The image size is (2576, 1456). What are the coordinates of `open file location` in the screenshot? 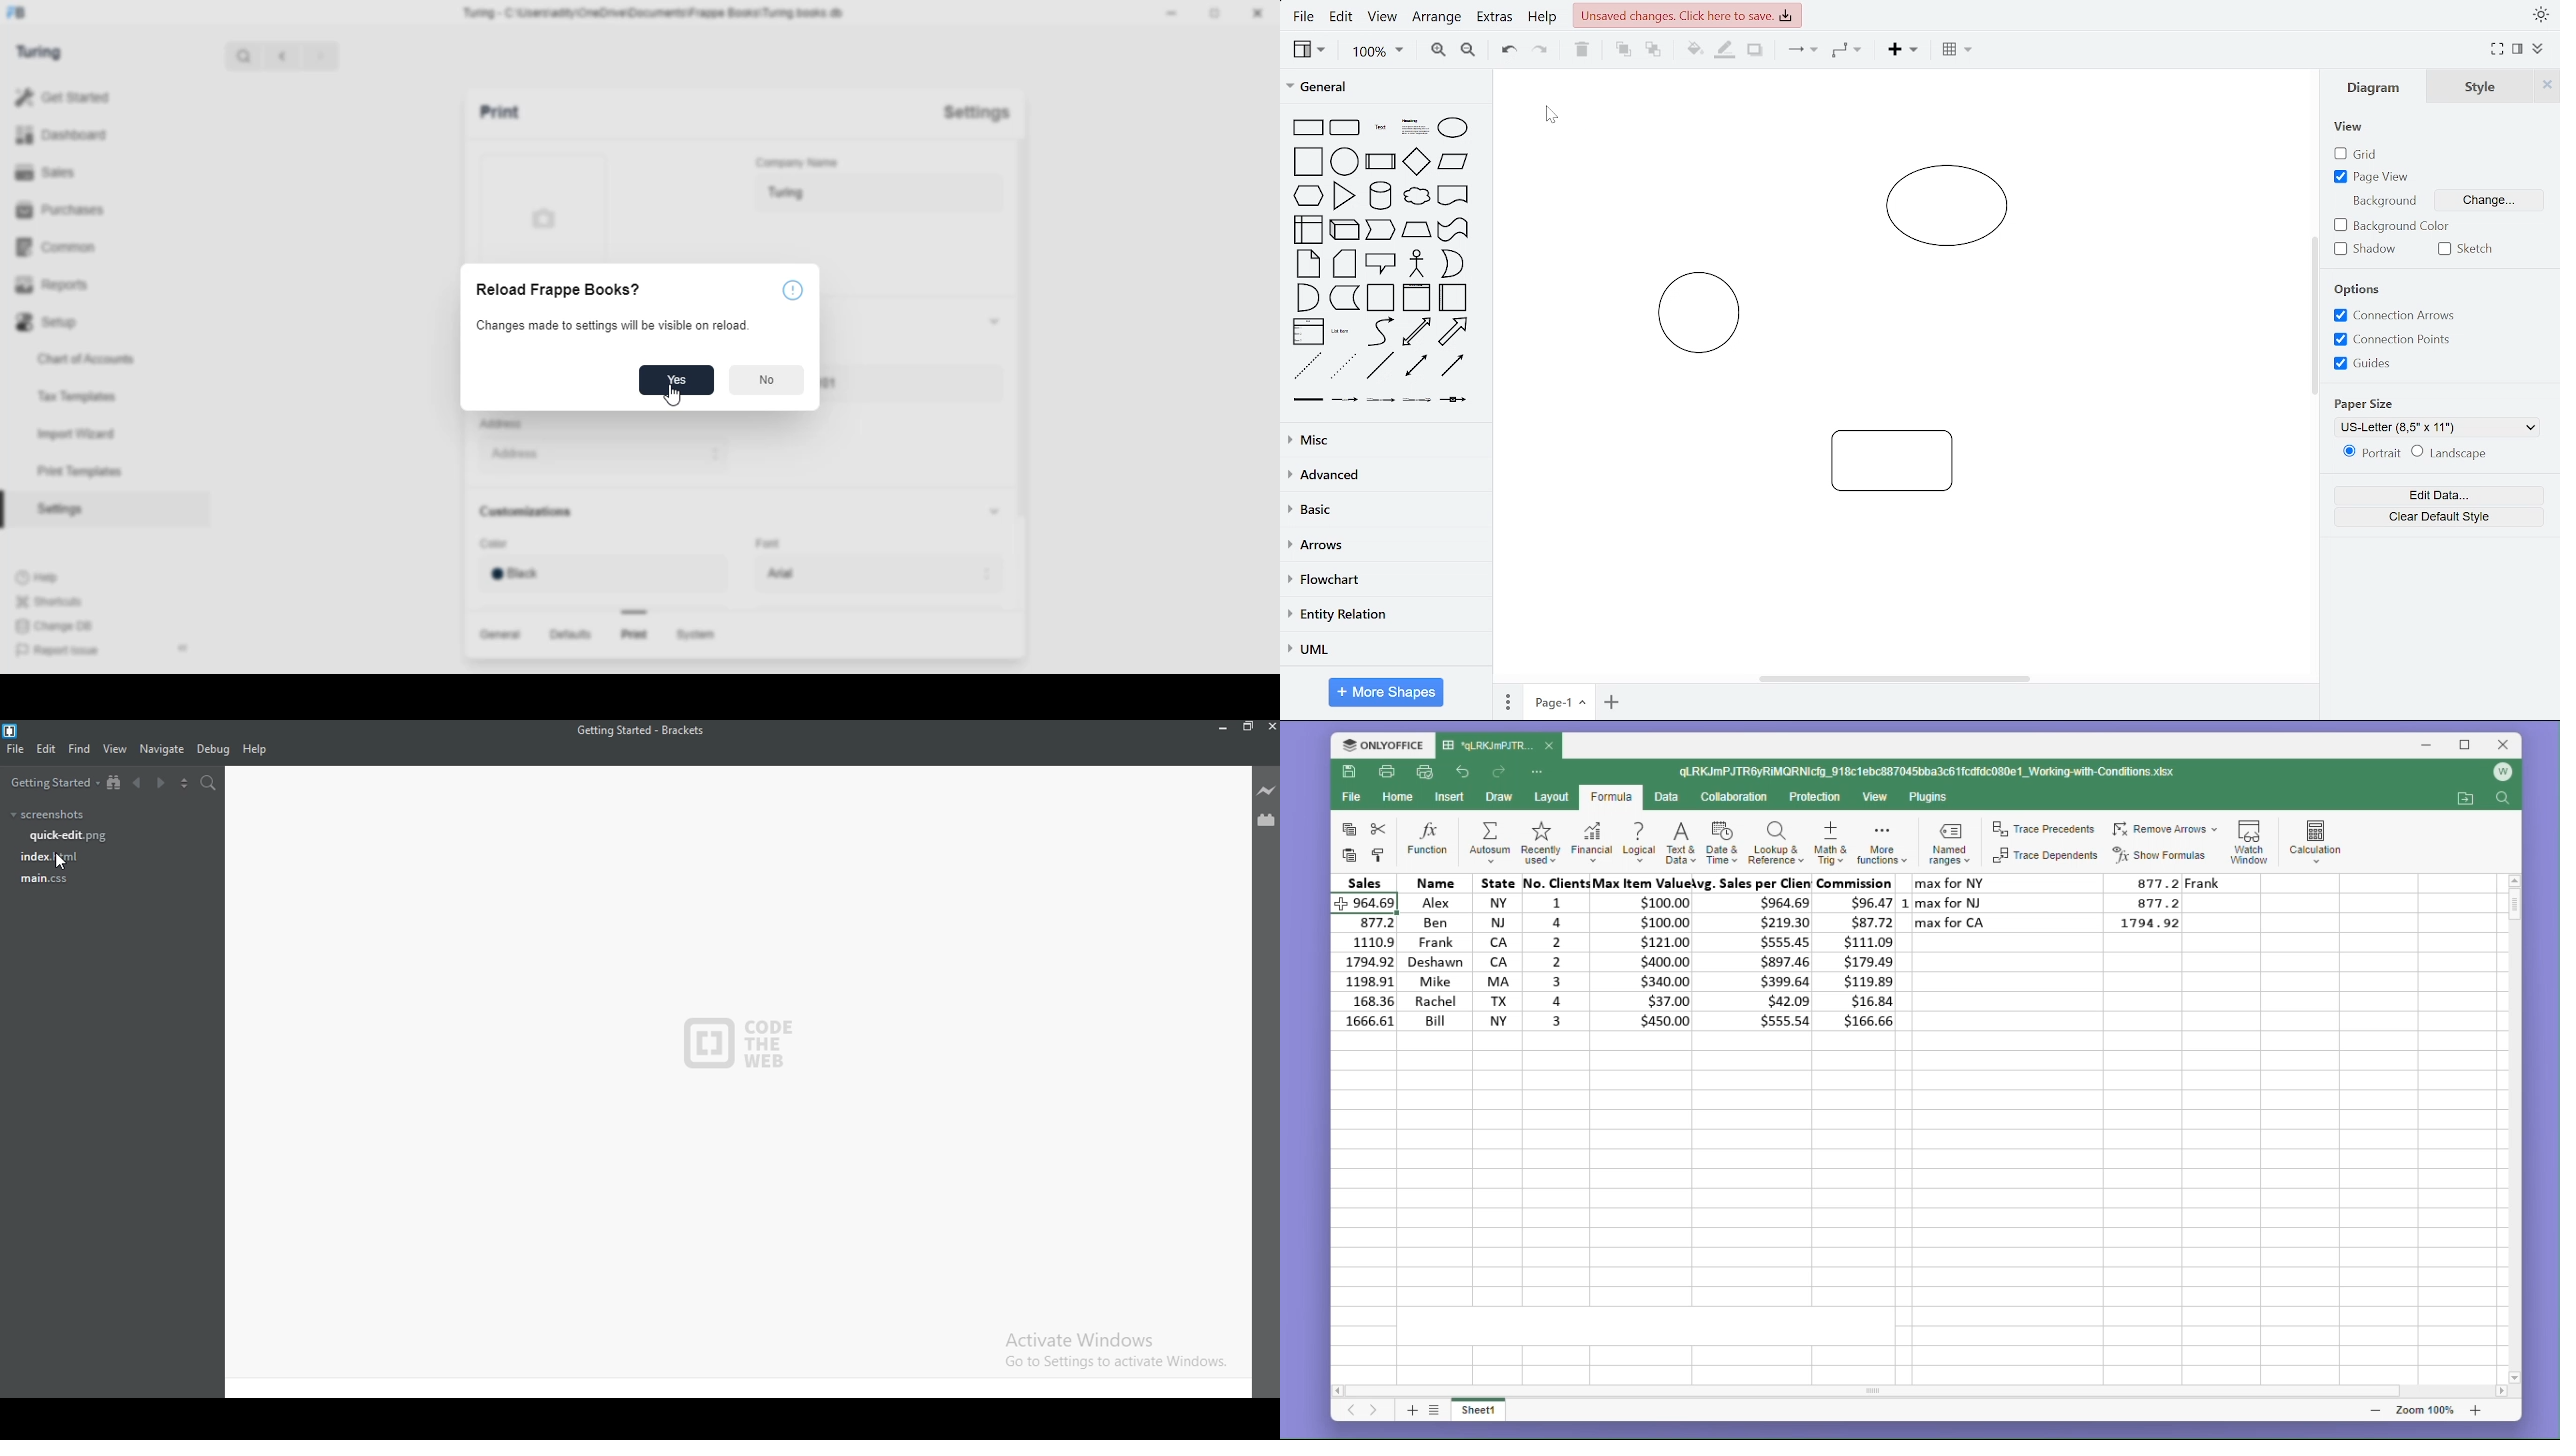 It's located at (2465, 799).